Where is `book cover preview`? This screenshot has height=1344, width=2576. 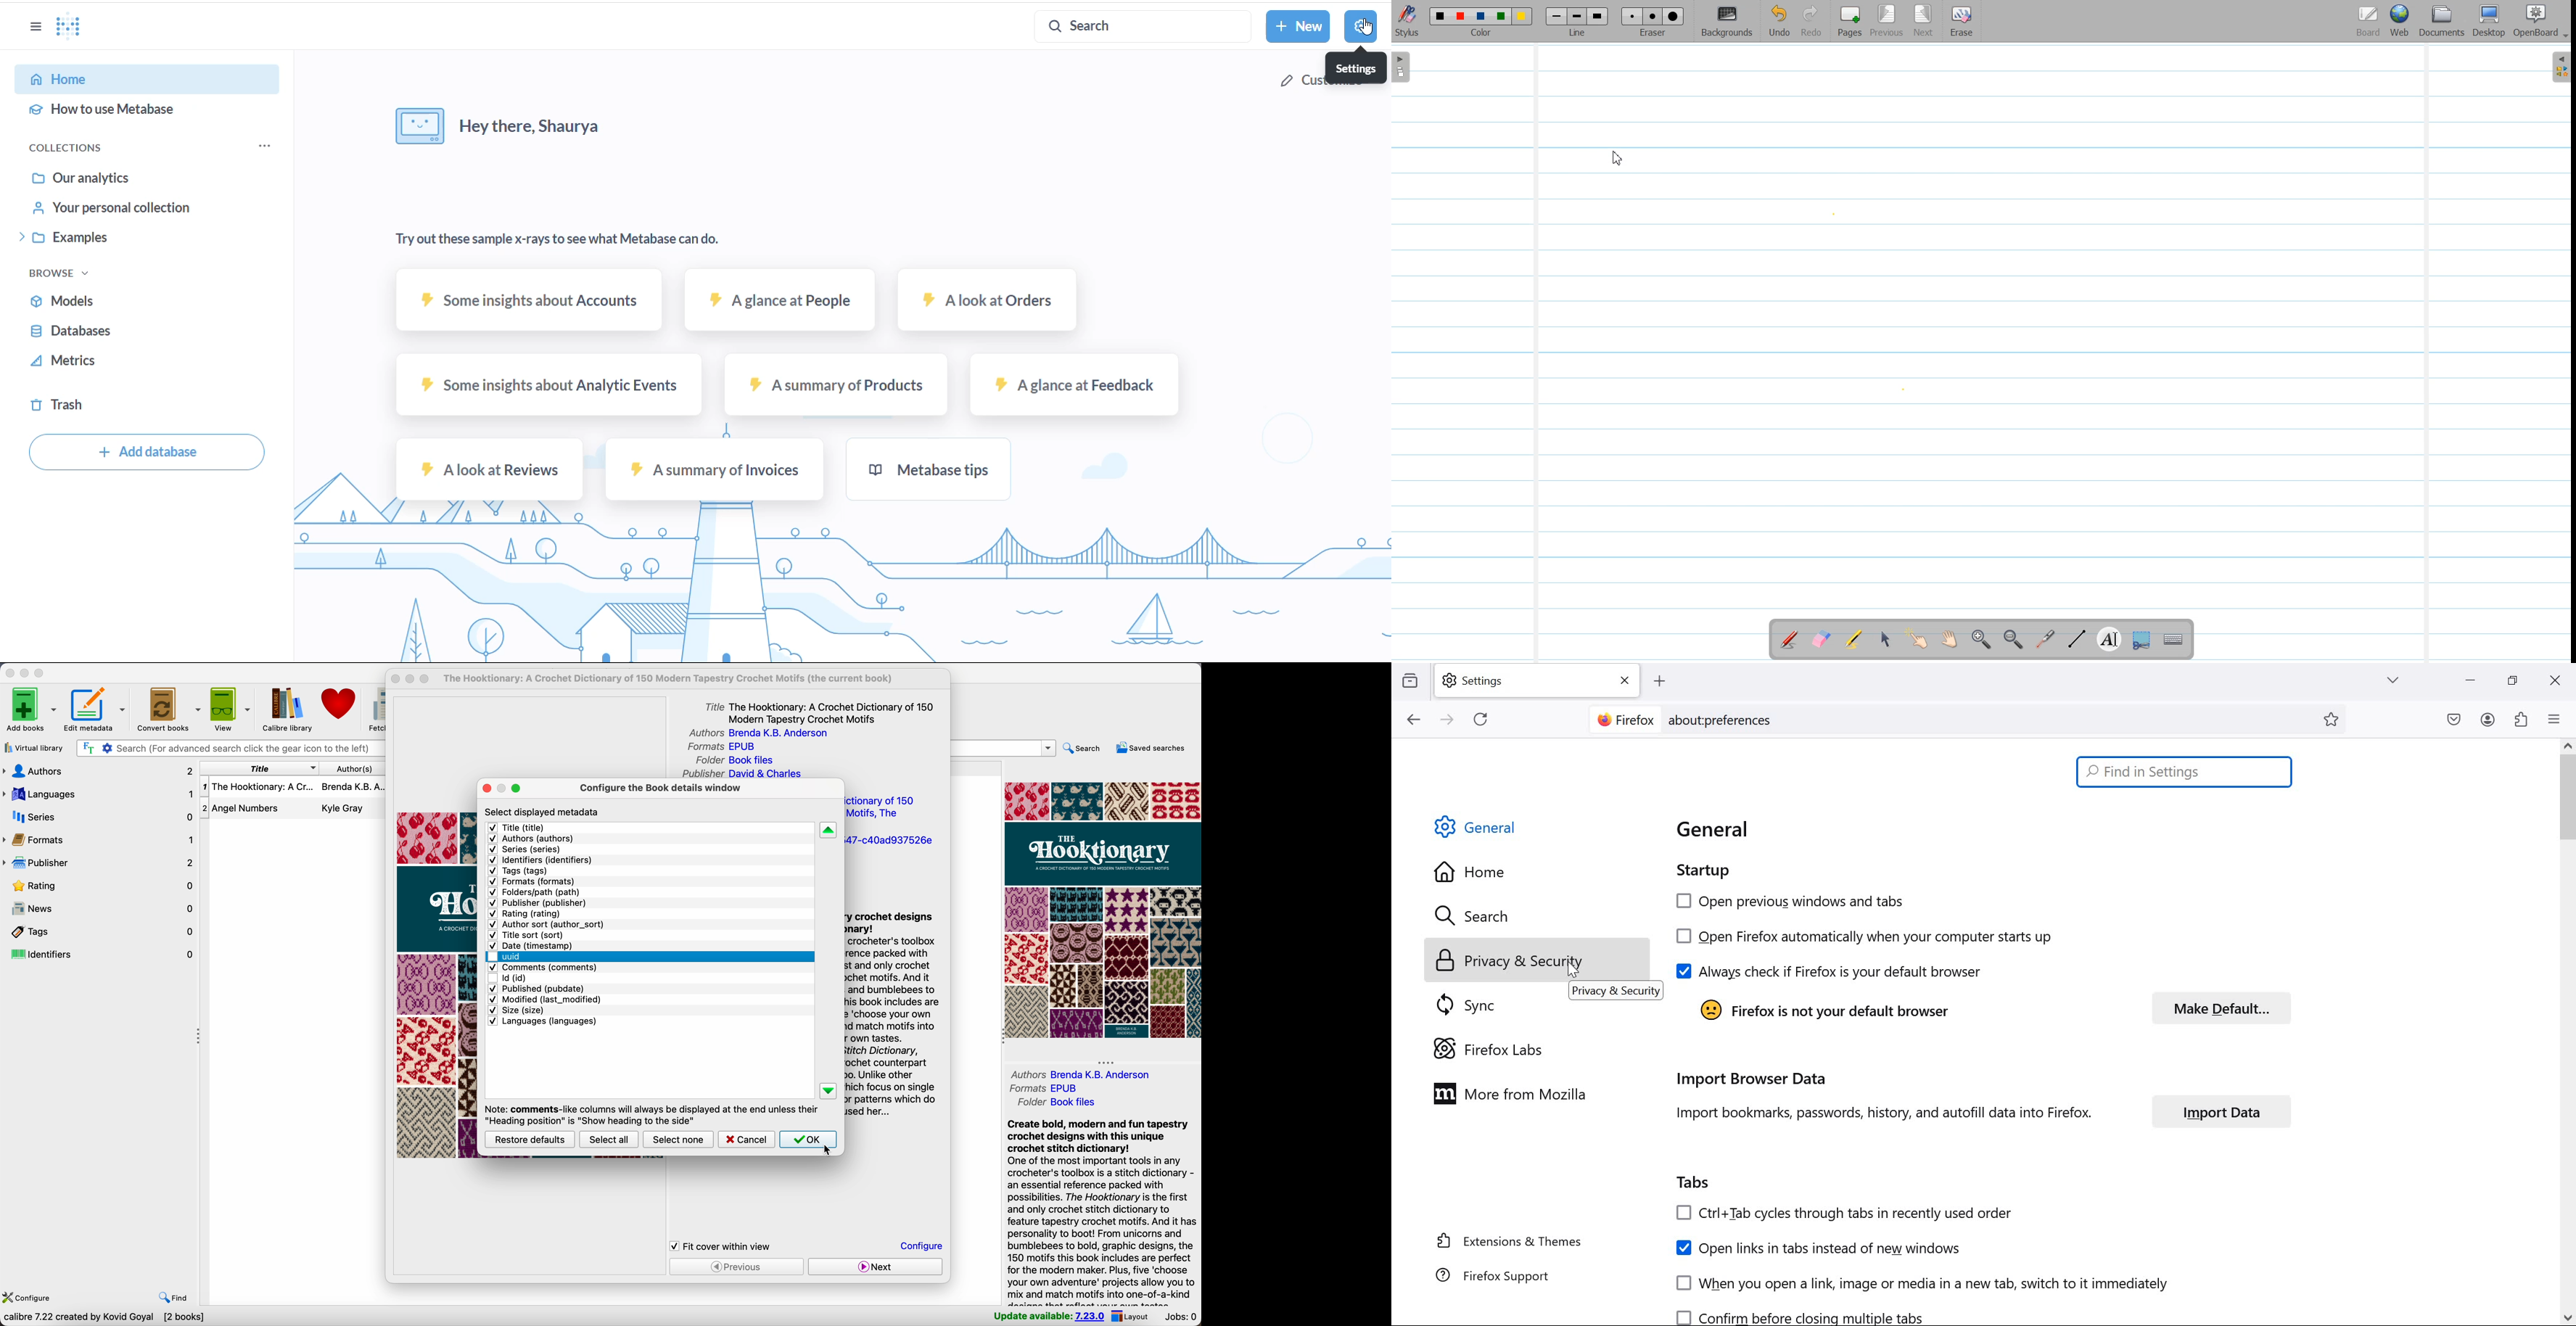
book cover preview is located at coordinates (439, 985).